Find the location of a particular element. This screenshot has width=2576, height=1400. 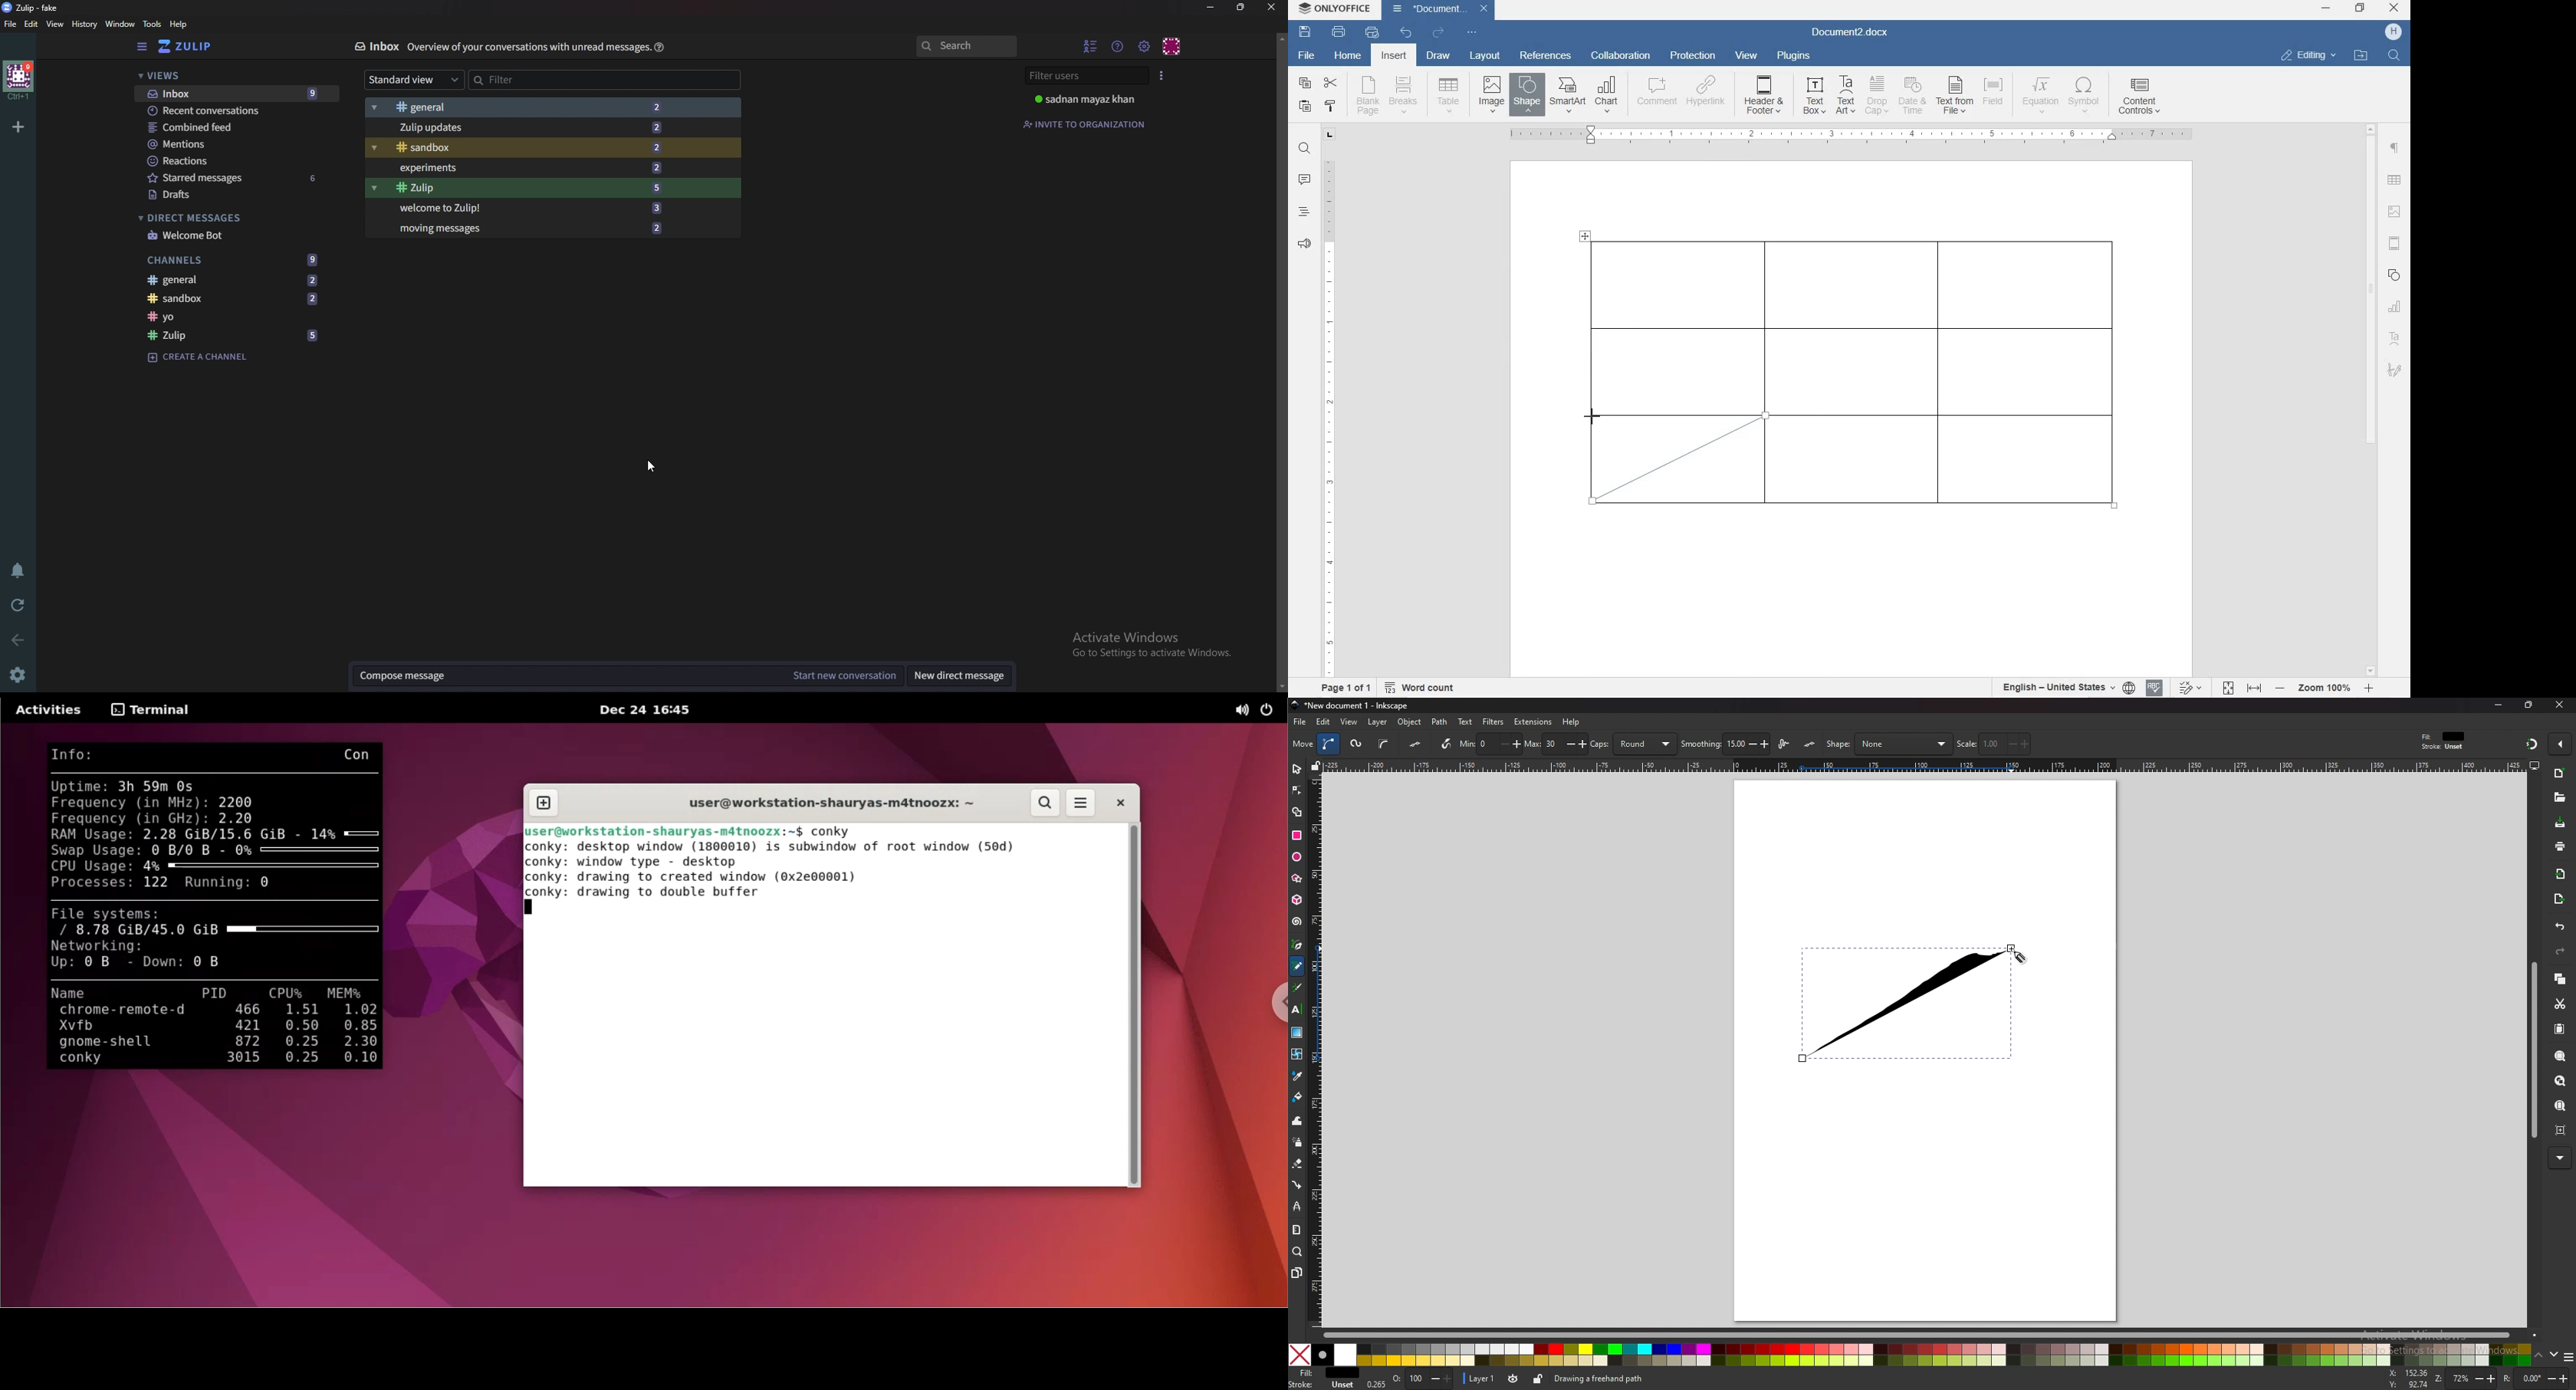

Add Workspace is located at coordinates (18, 128).